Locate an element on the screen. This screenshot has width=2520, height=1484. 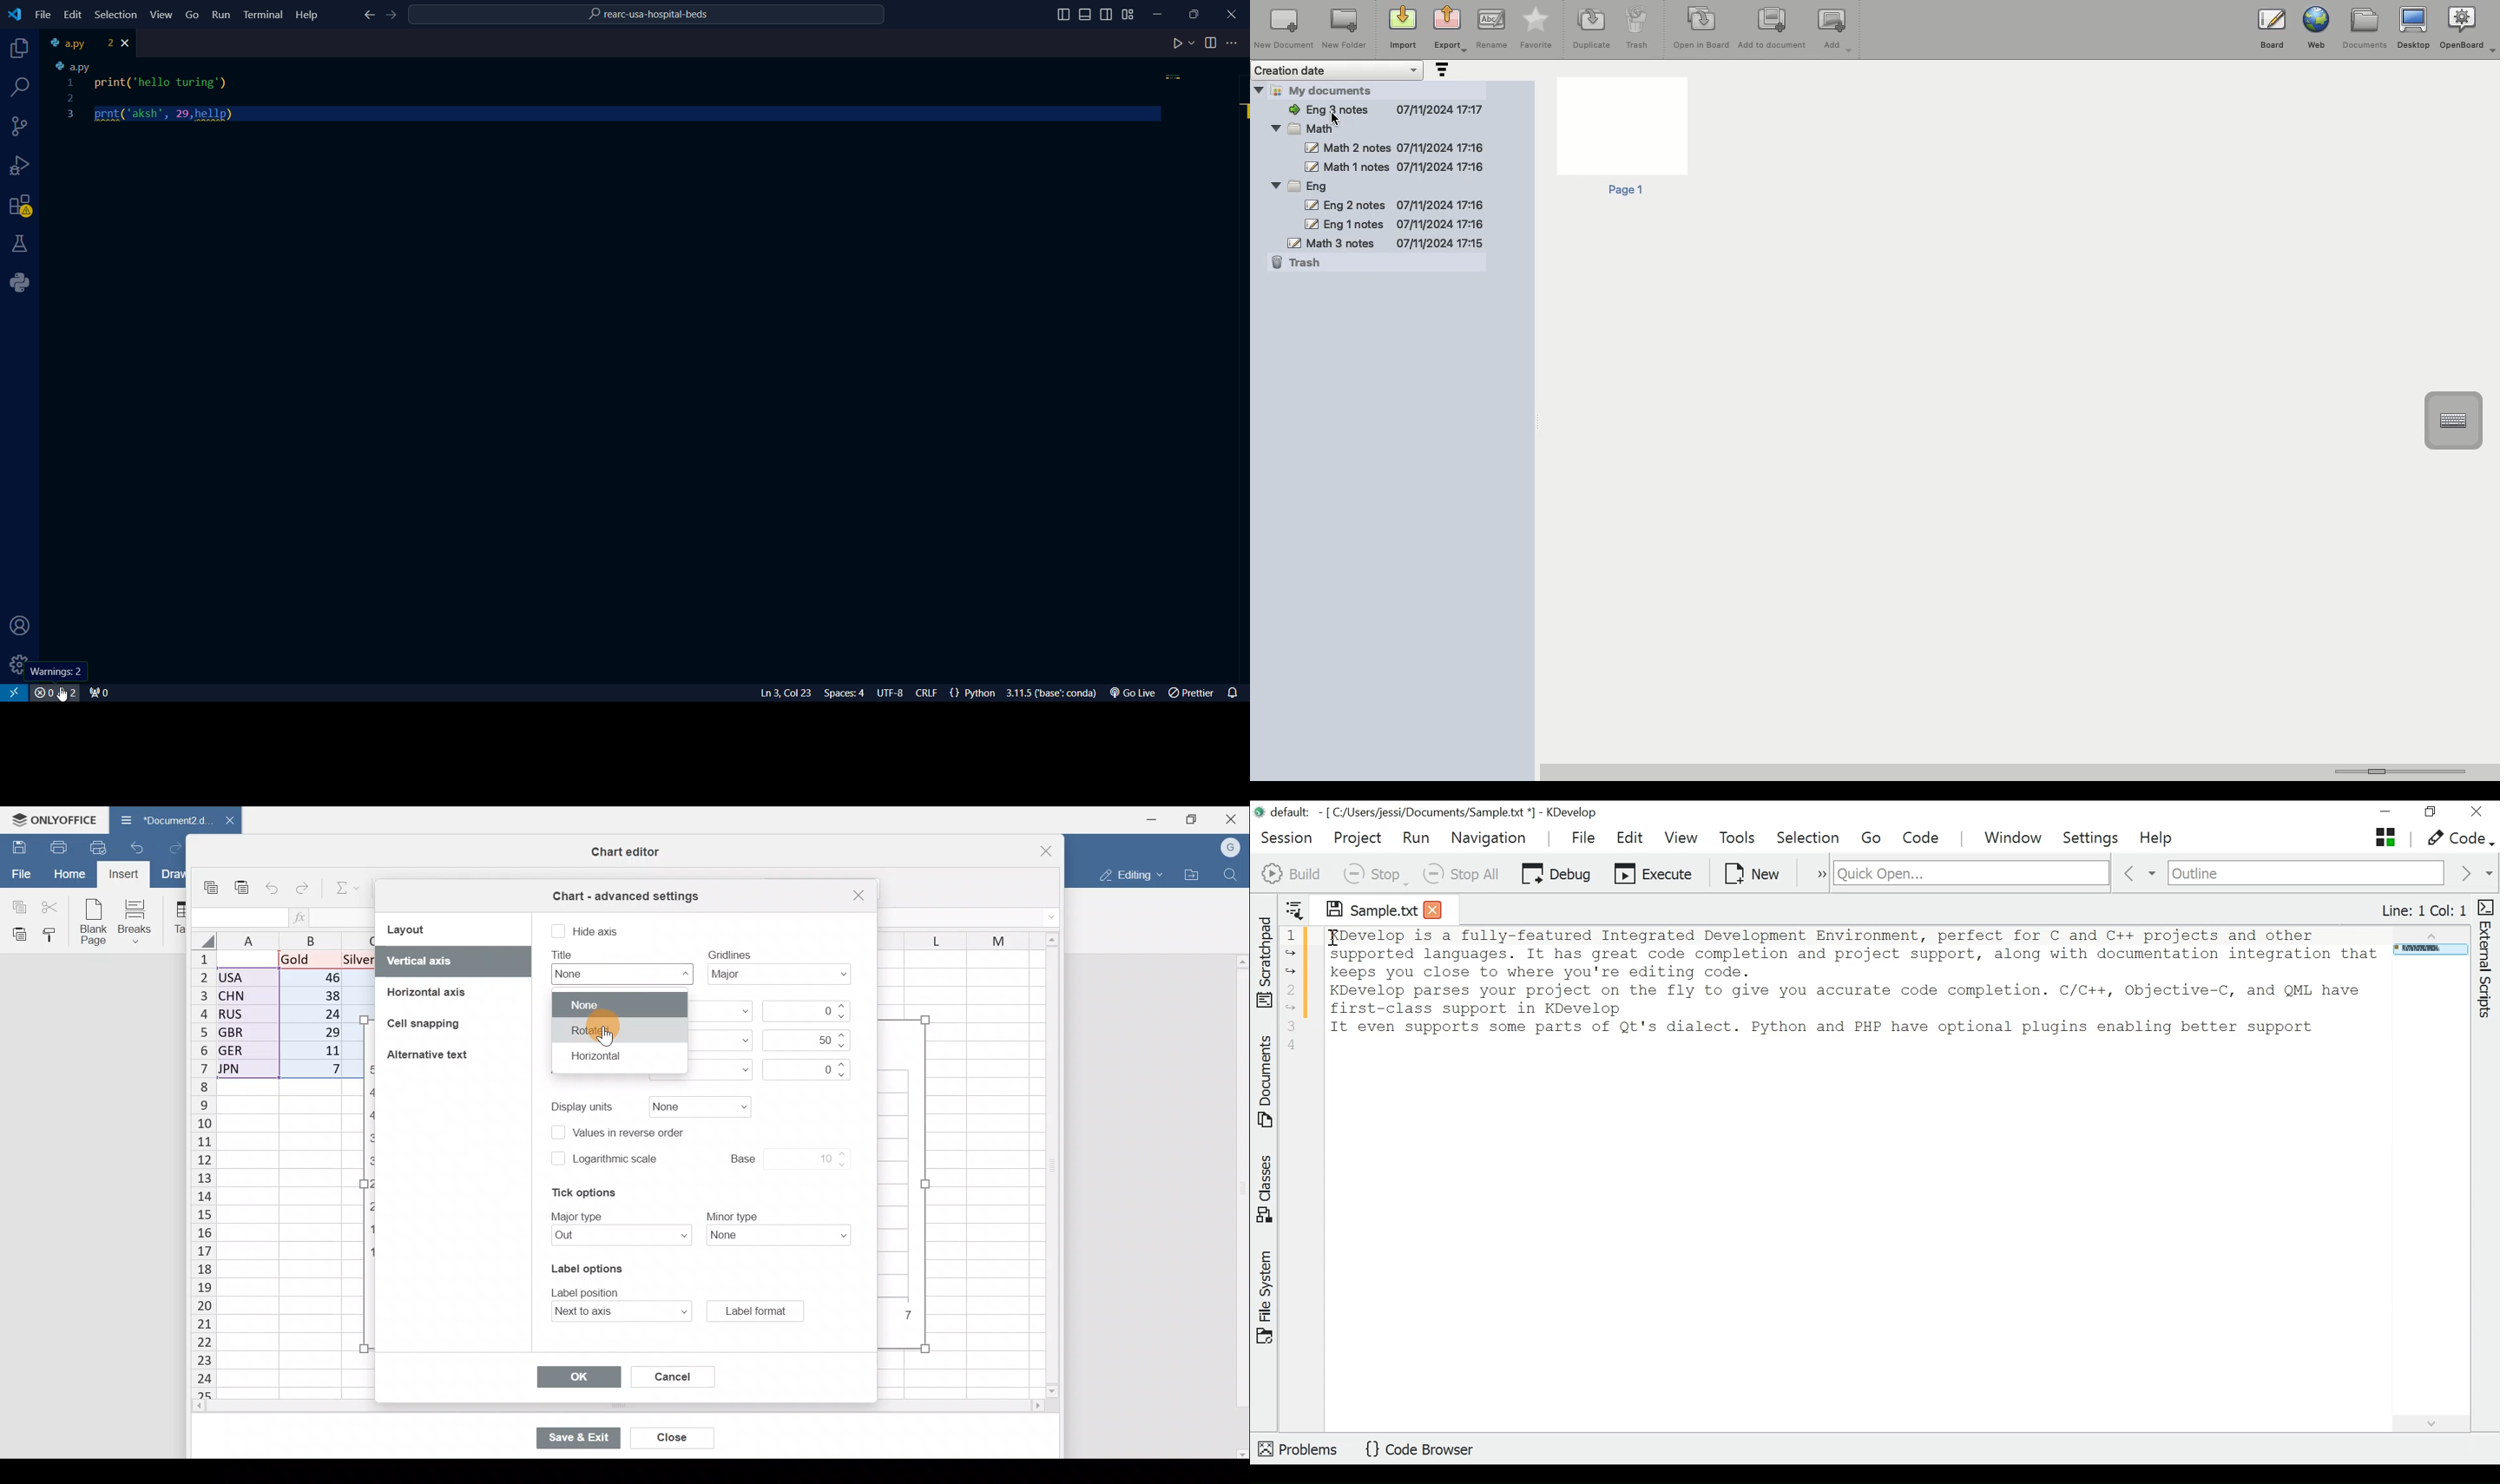
Chart editor is located at coordinates (622, 852).